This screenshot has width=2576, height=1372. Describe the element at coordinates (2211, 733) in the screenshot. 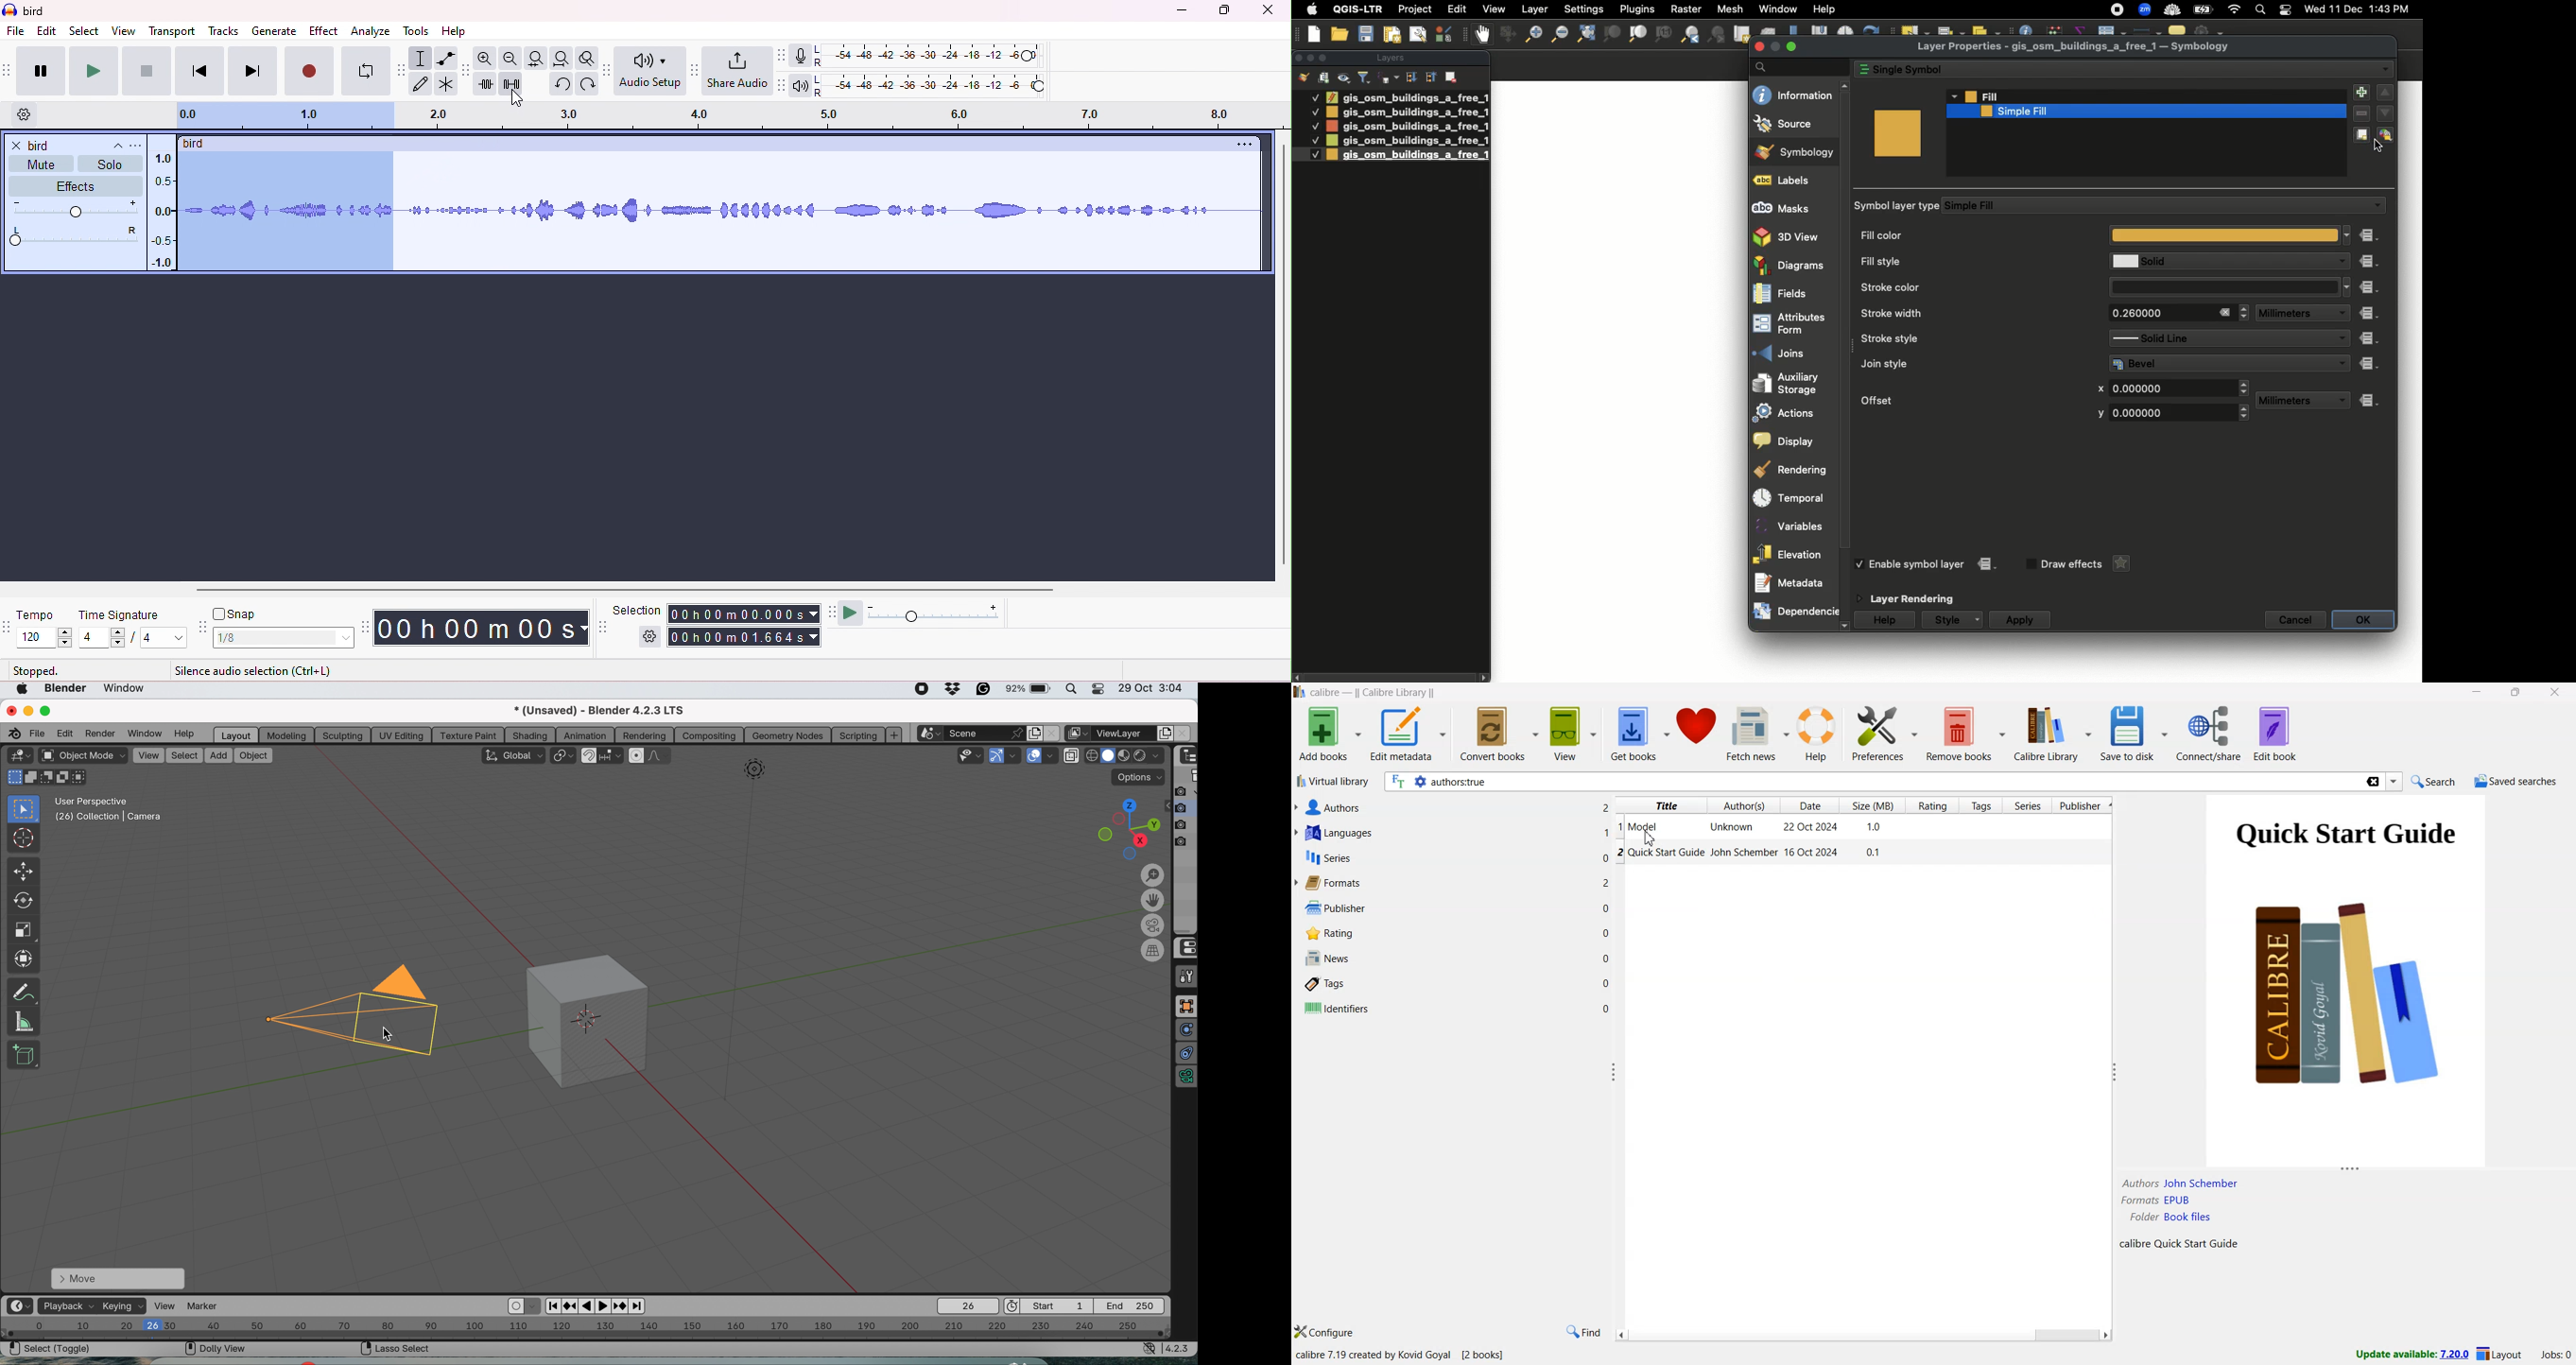

I see `connect/share` at that location.